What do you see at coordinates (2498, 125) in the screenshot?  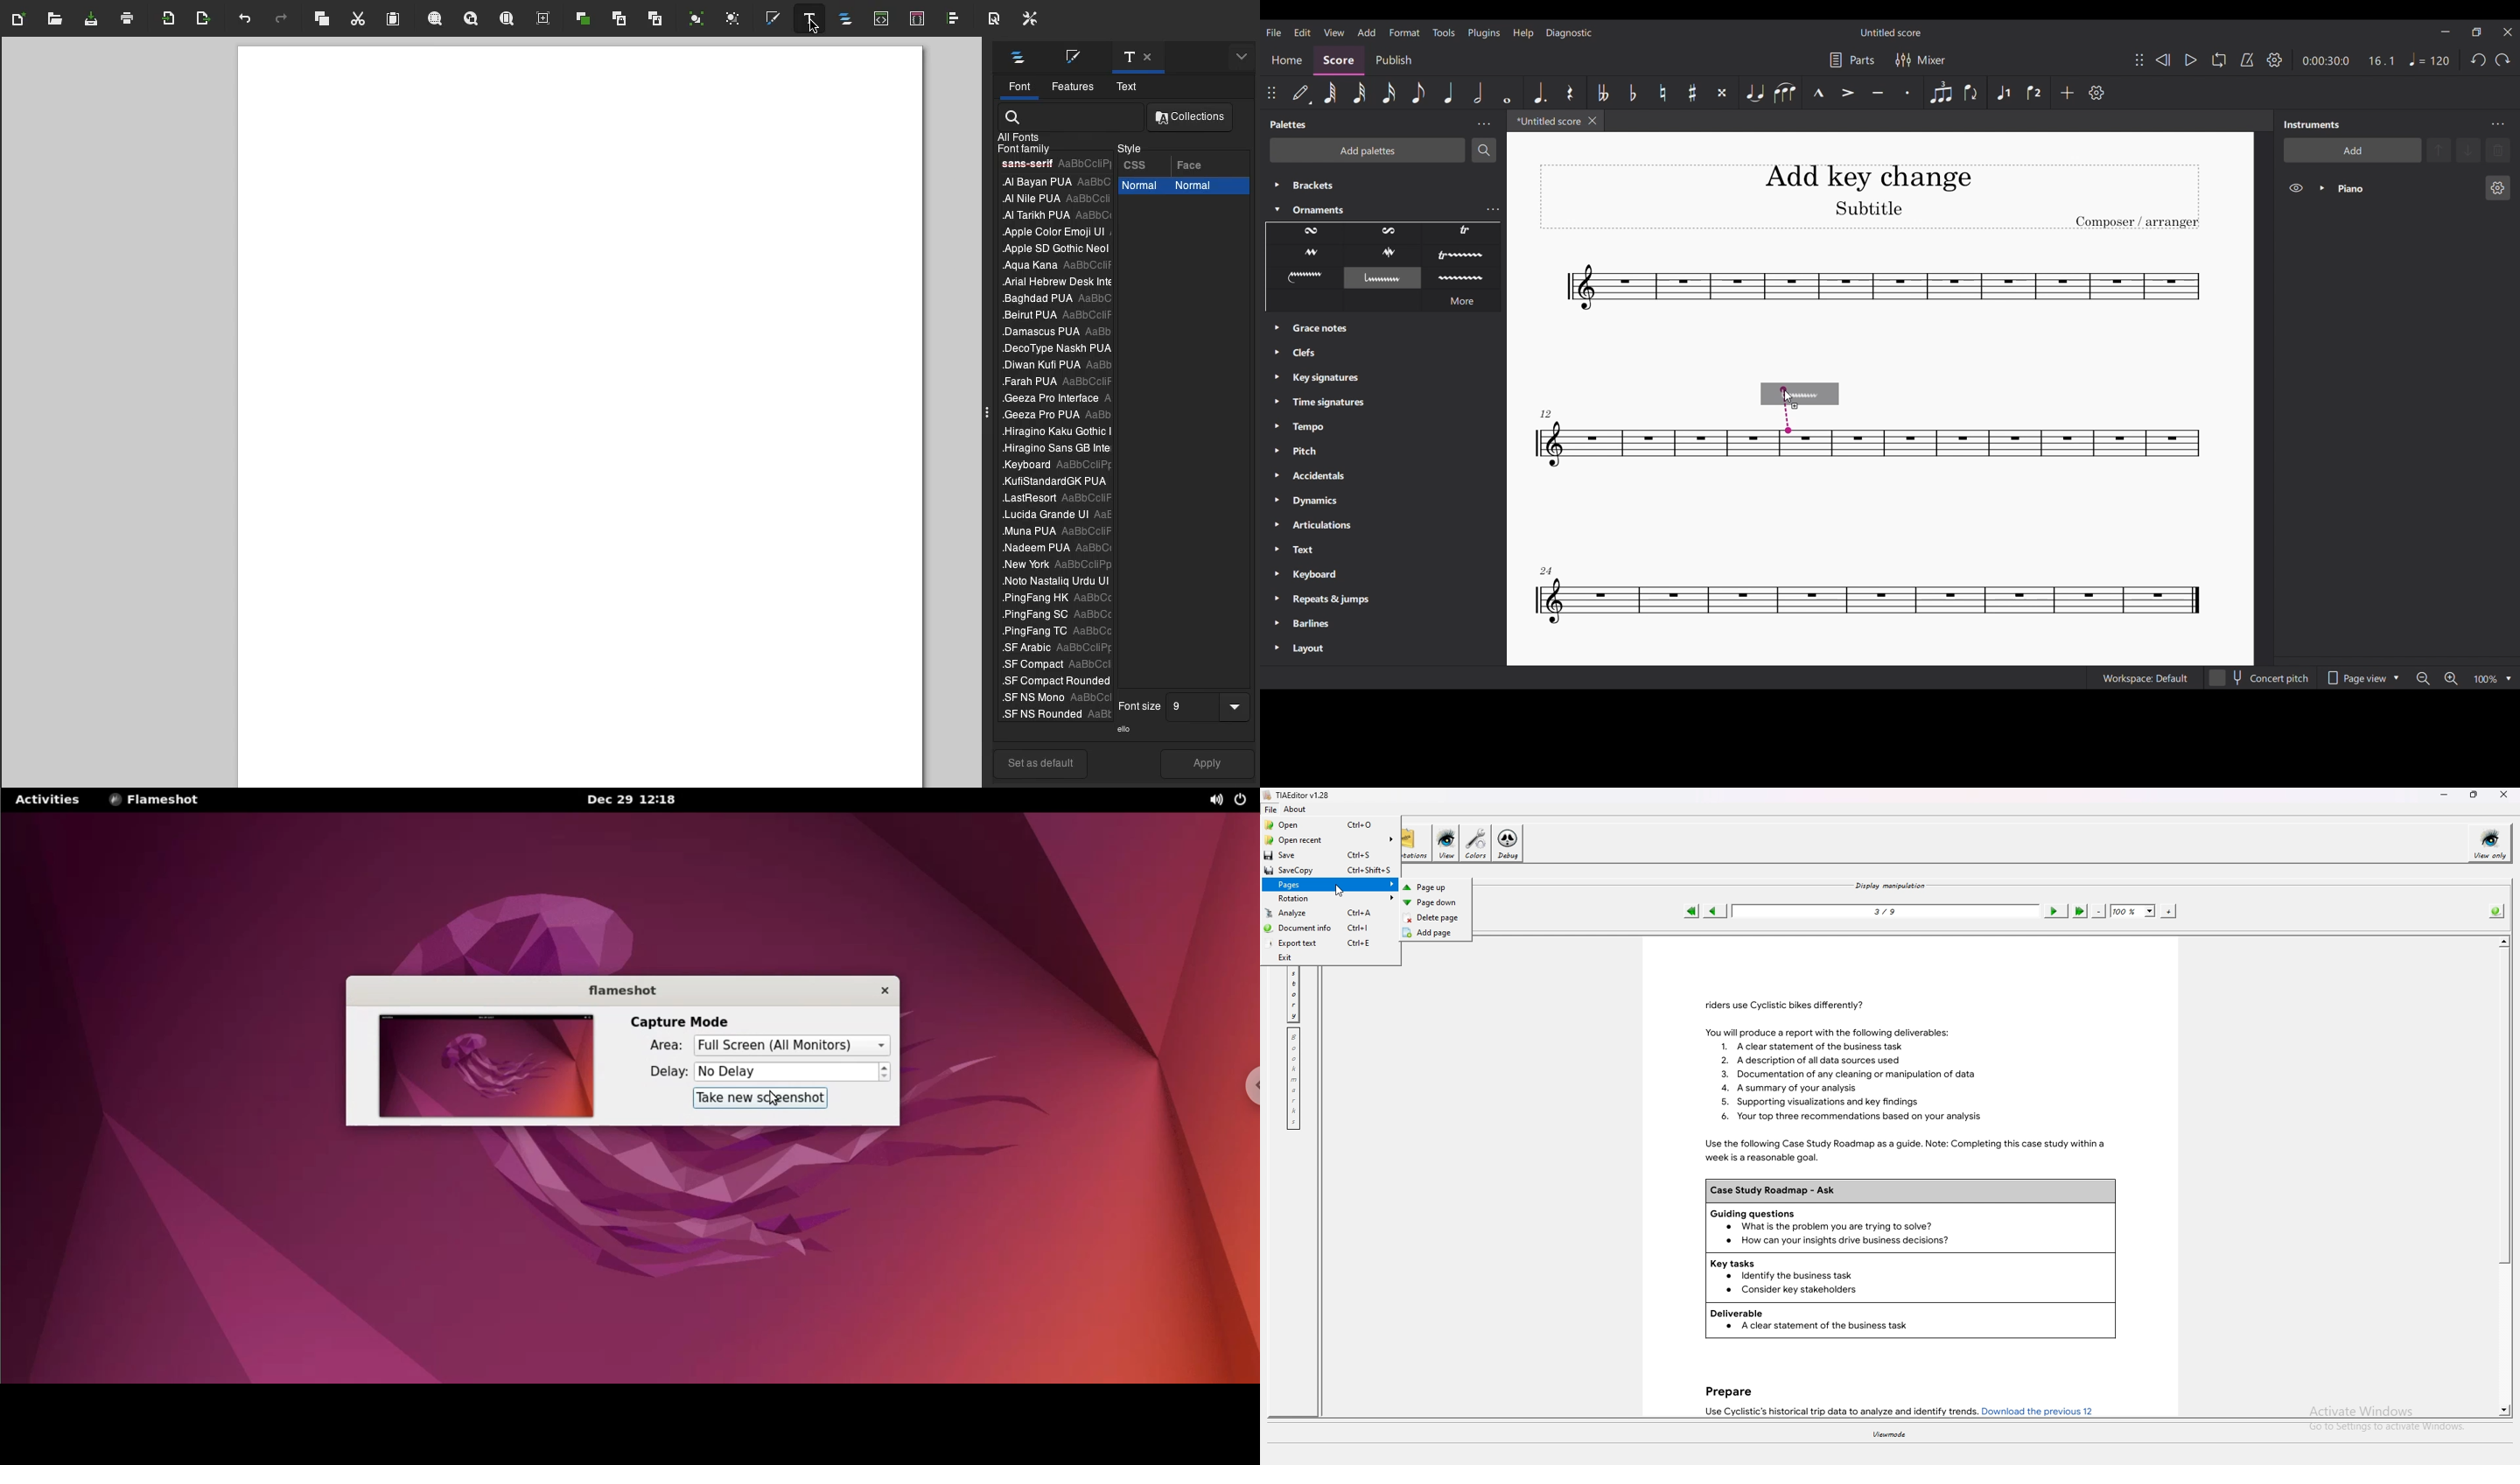 I see `Instruments settings` at bounding box center [2498, 125].